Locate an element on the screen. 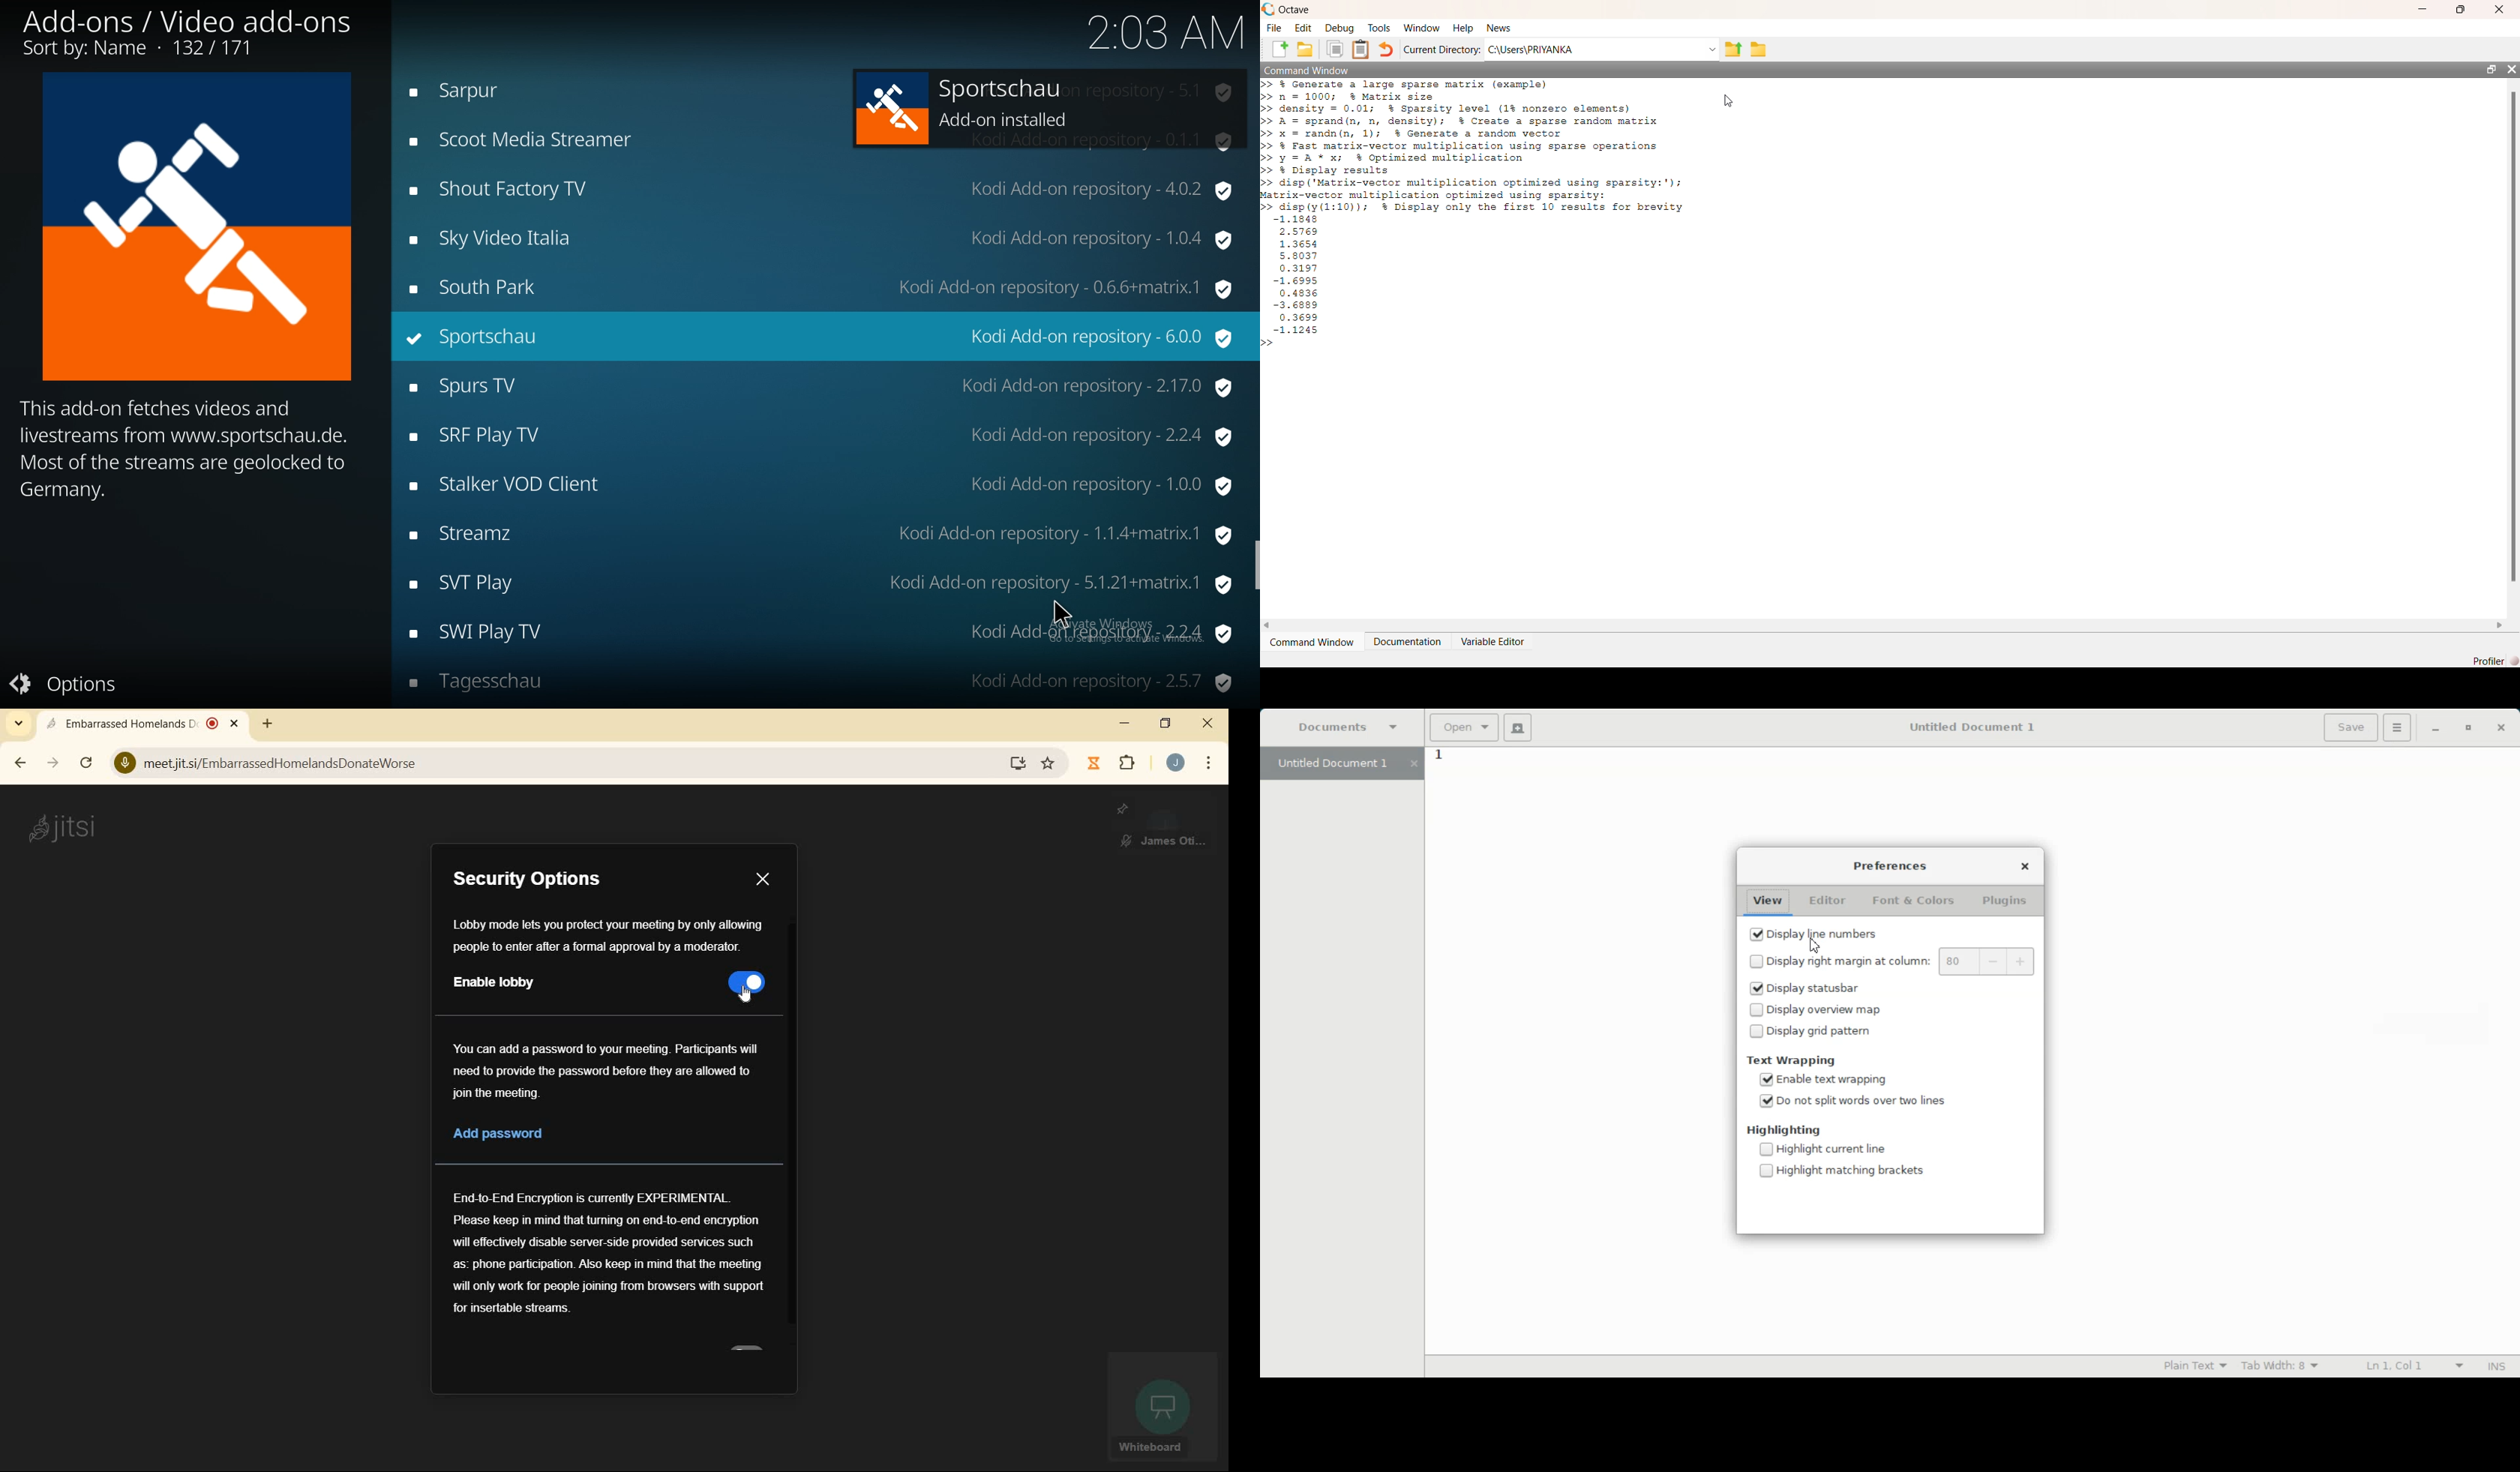  search tabs is located at coordinates (18, 723).